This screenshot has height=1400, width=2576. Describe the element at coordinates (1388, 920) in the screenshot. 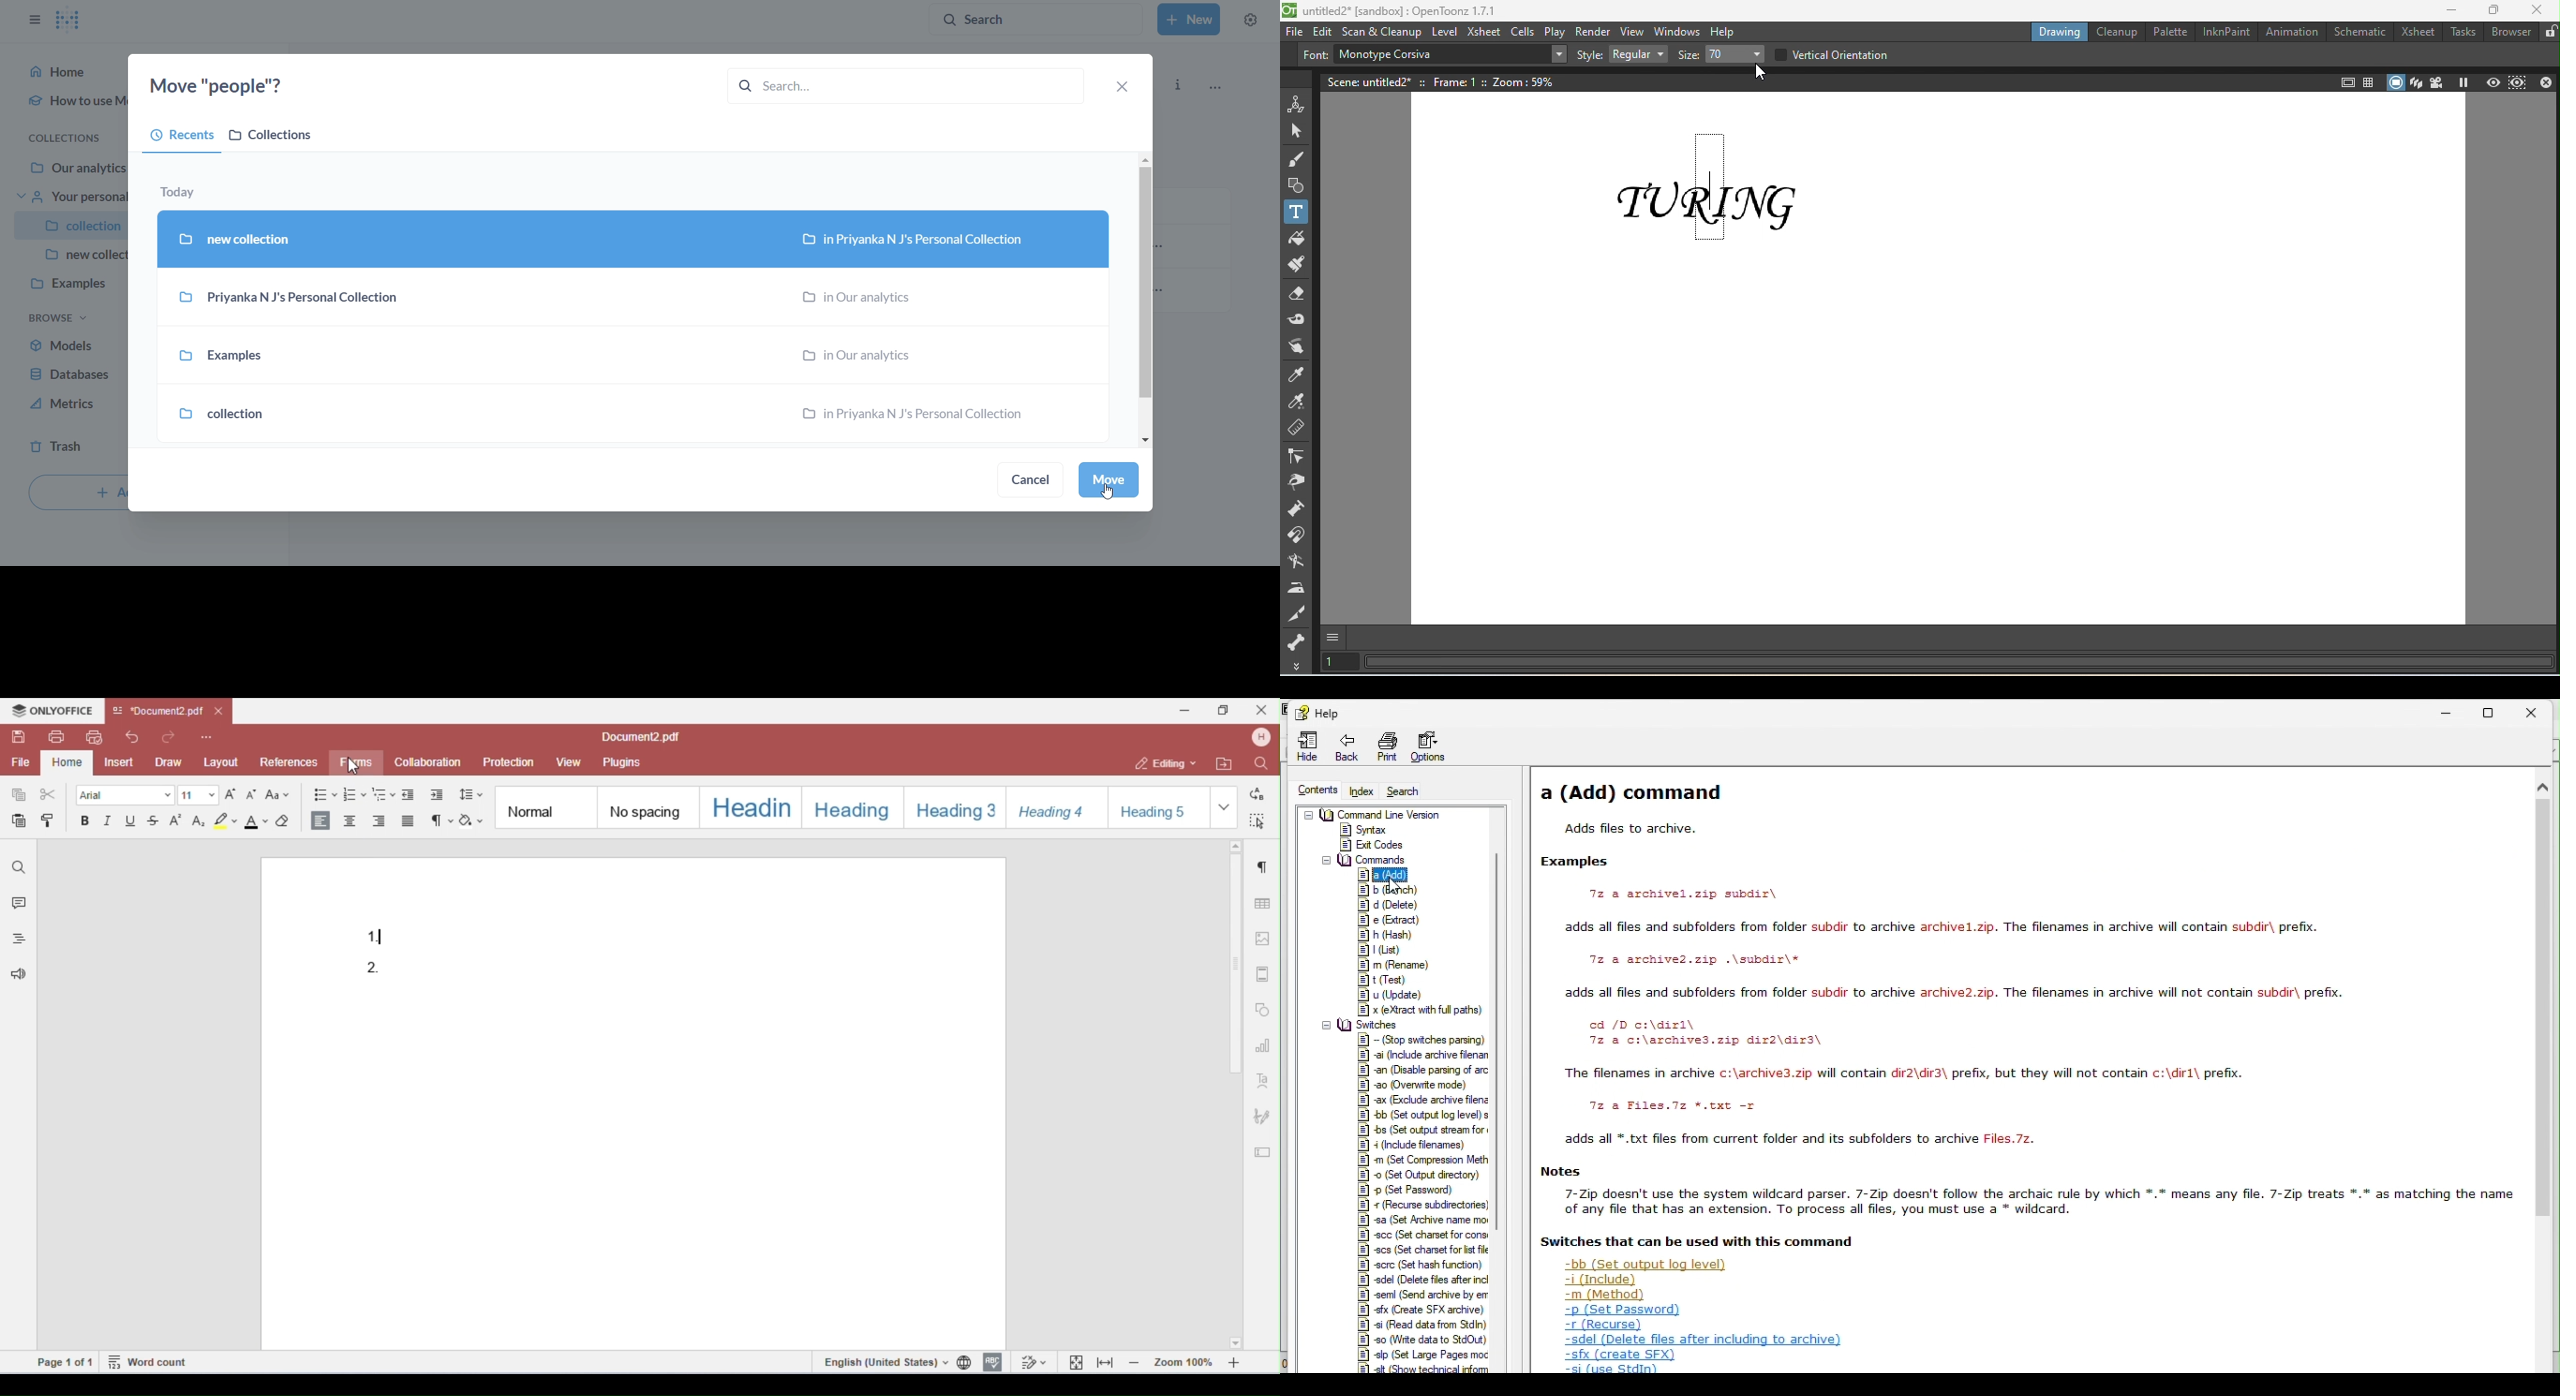

I see `e` at that location.